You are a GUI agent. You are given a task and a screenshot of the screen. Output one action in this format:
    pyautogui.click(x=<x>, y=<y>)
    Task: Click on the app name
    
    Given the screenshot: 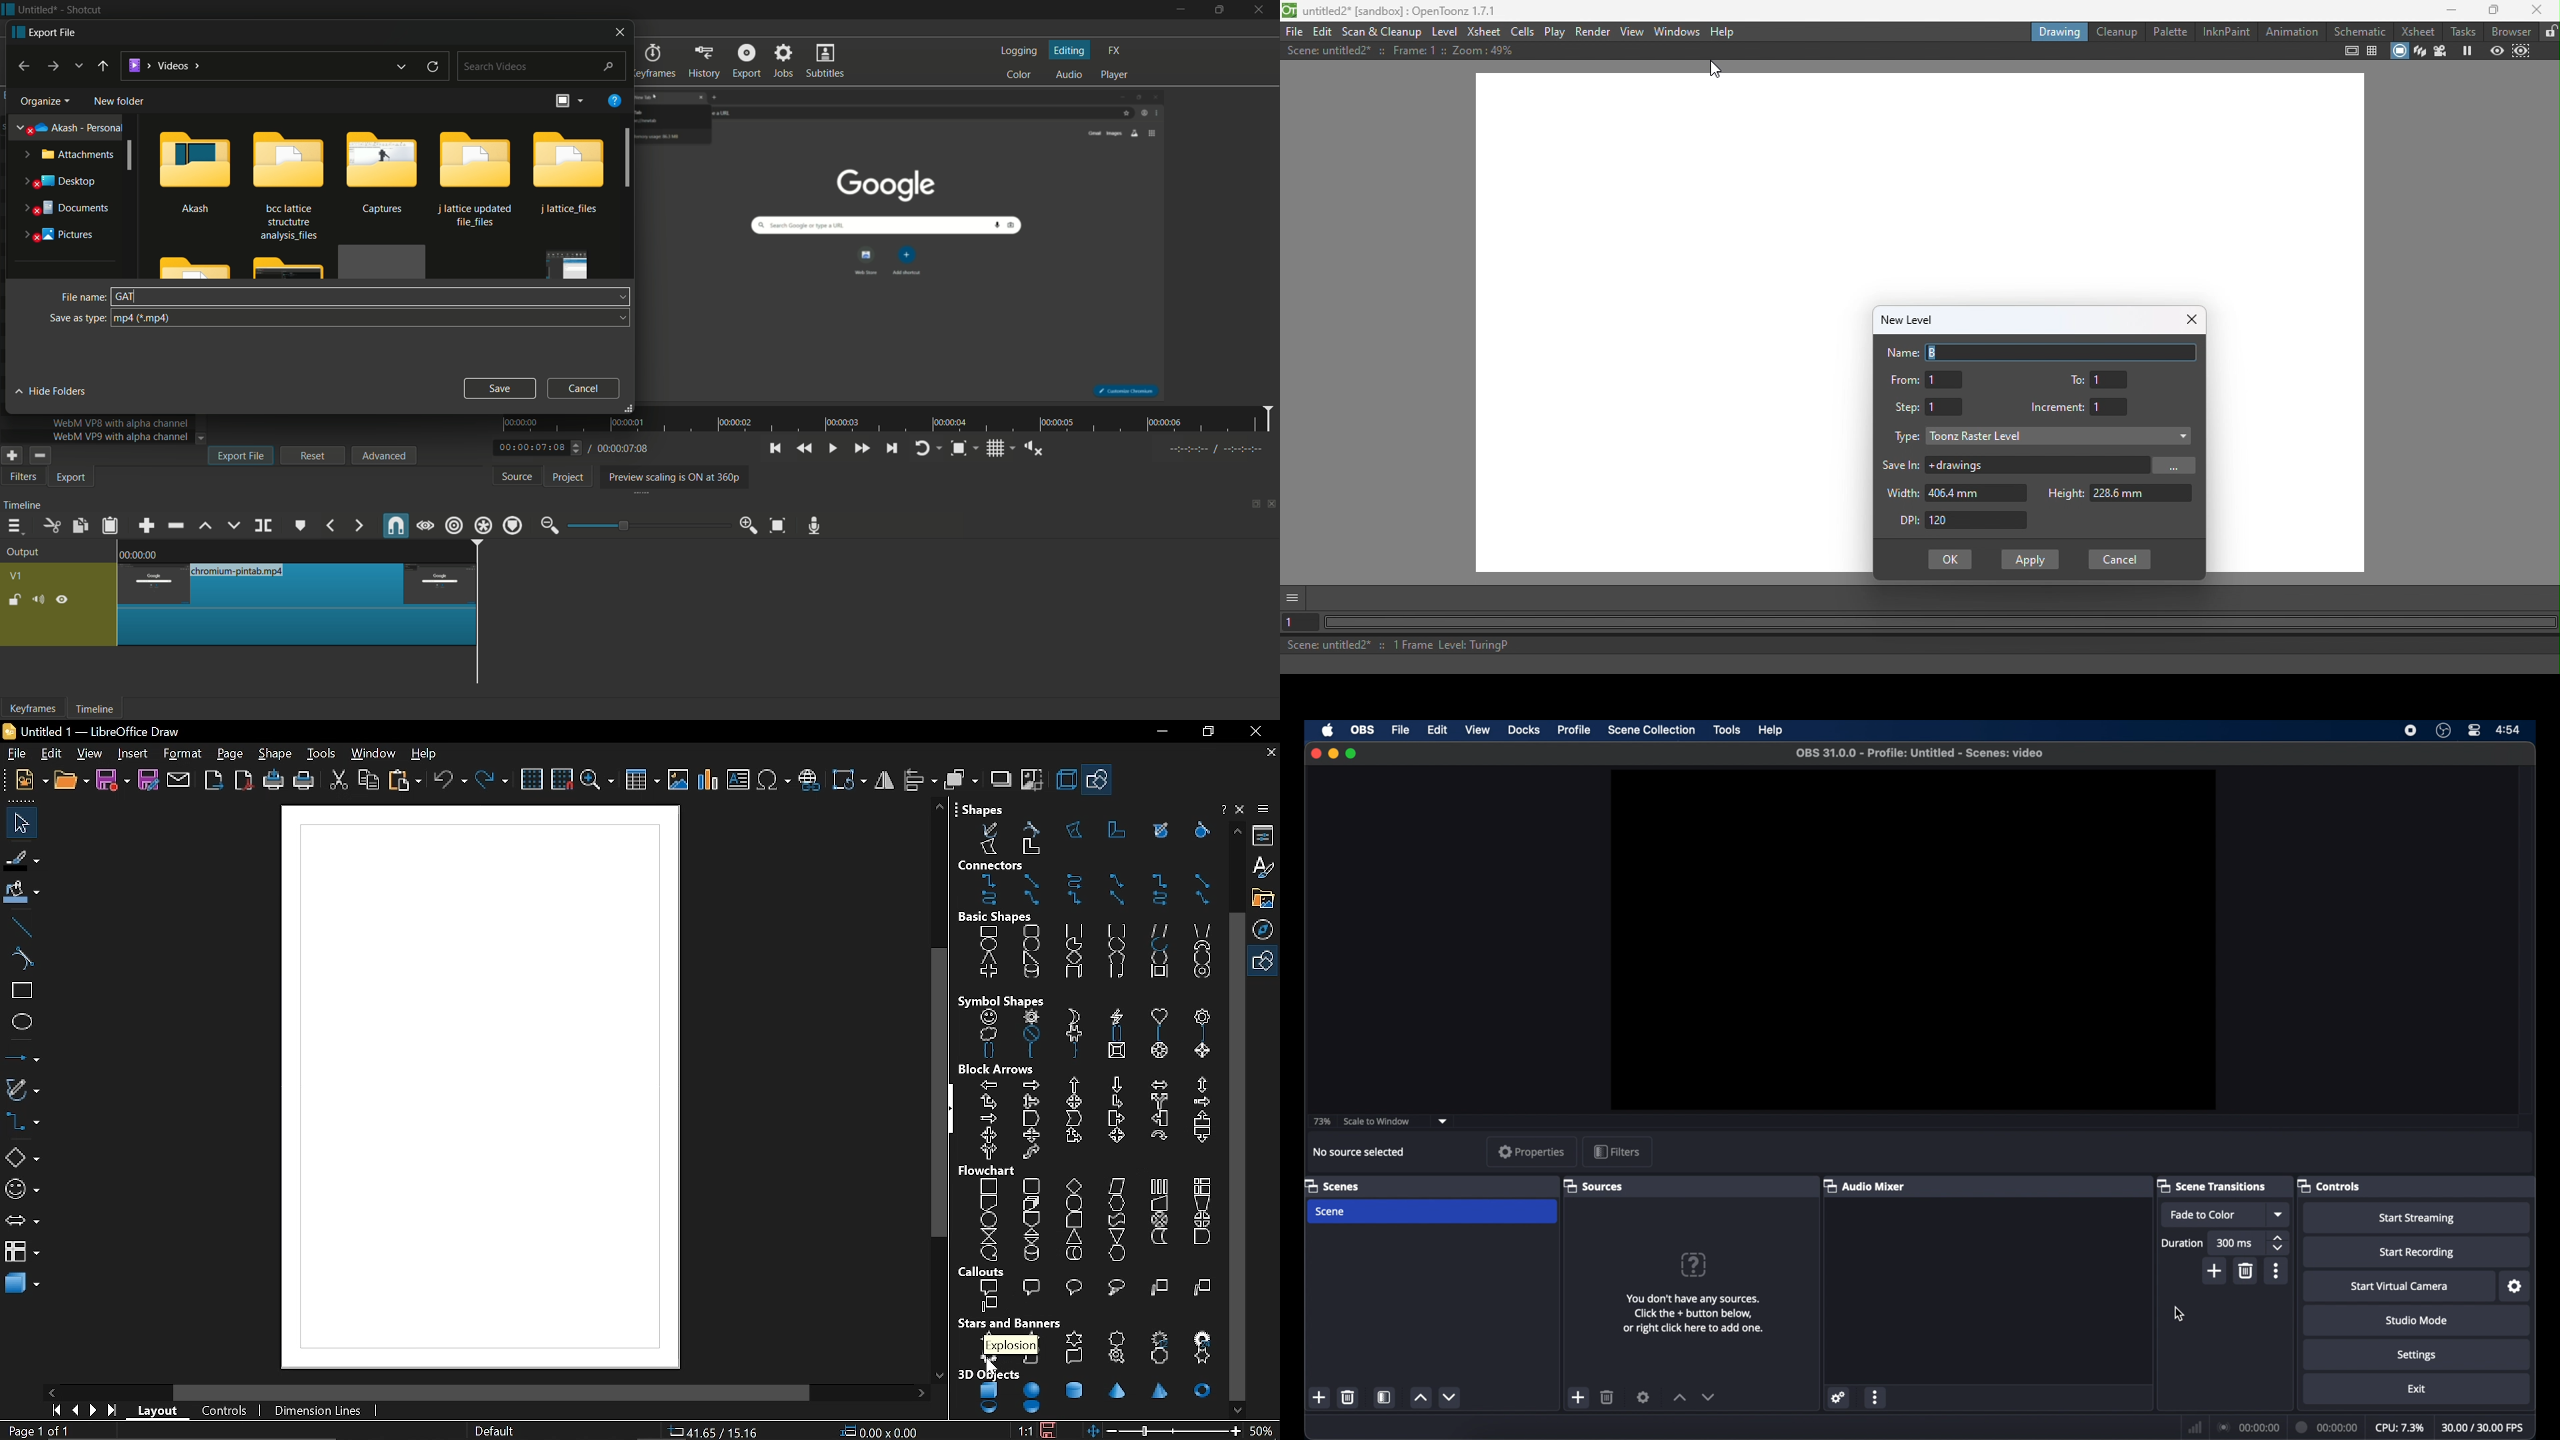 What is the action you would take?
    pyautogui.click(x=83, y=9)
    